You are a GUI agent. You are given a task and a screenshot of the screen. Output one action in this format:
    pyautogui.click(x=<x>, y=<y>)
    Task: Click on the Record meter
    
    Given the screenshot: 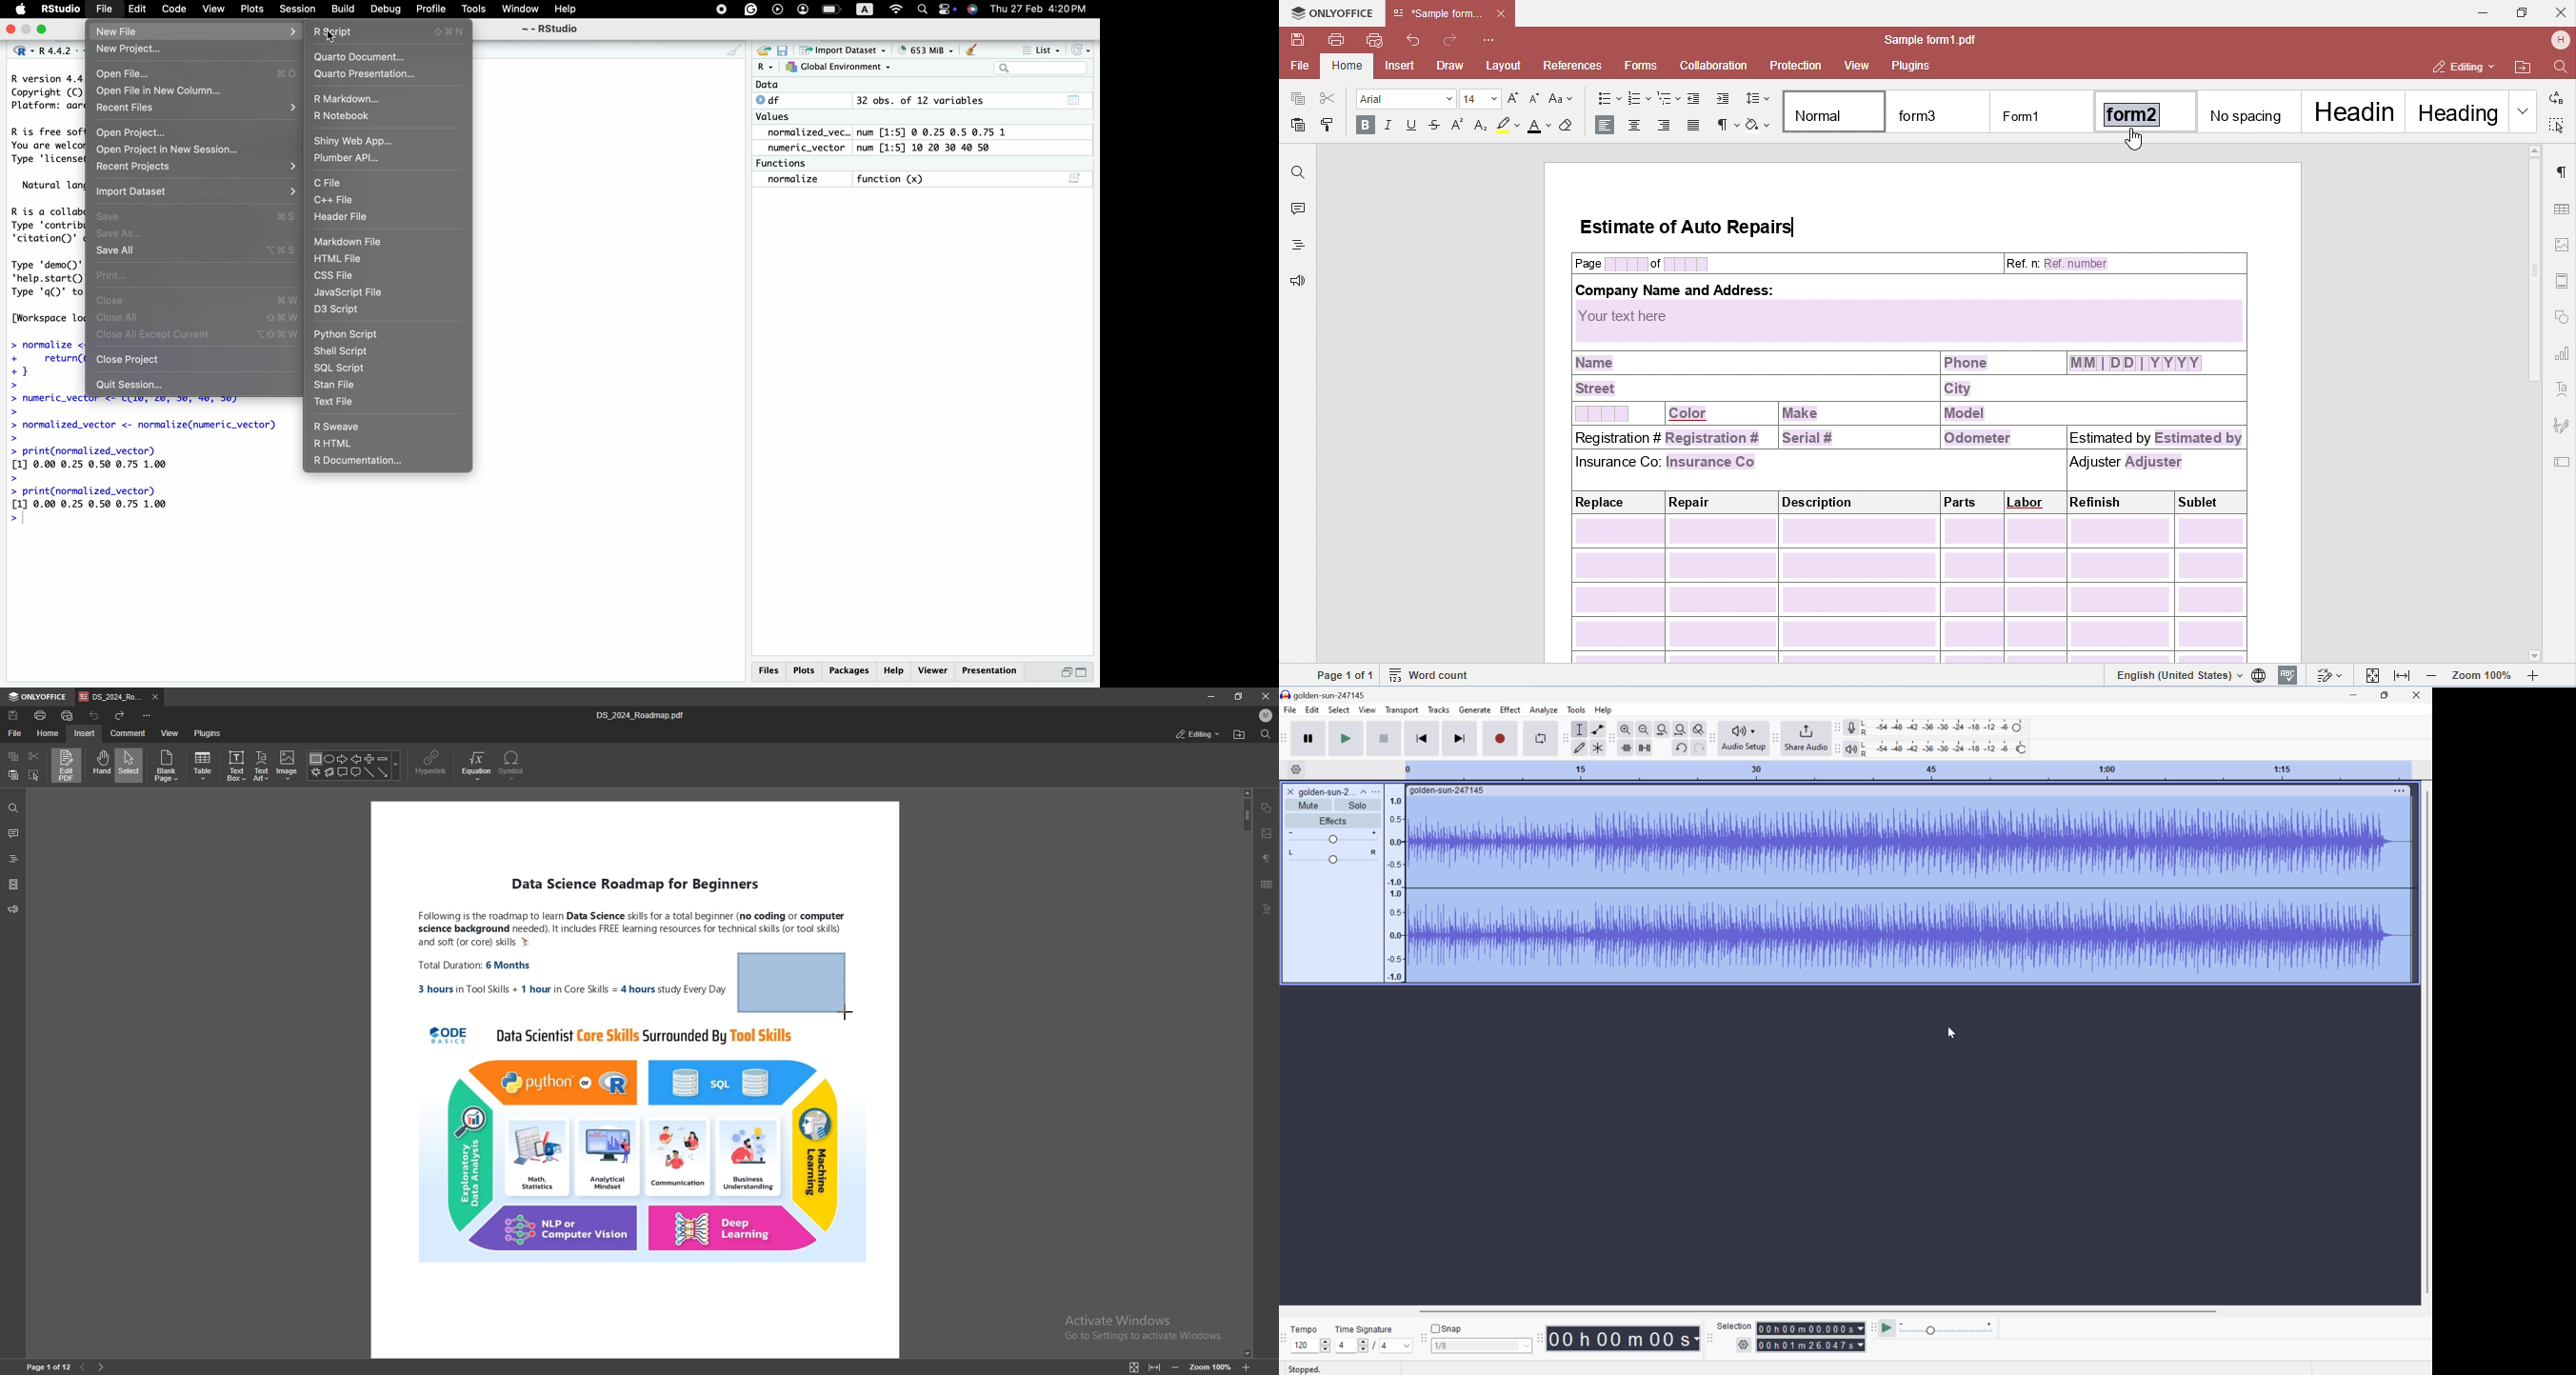 What is the action you would take?
    pyautogui.click(x=1851, y=727)
    